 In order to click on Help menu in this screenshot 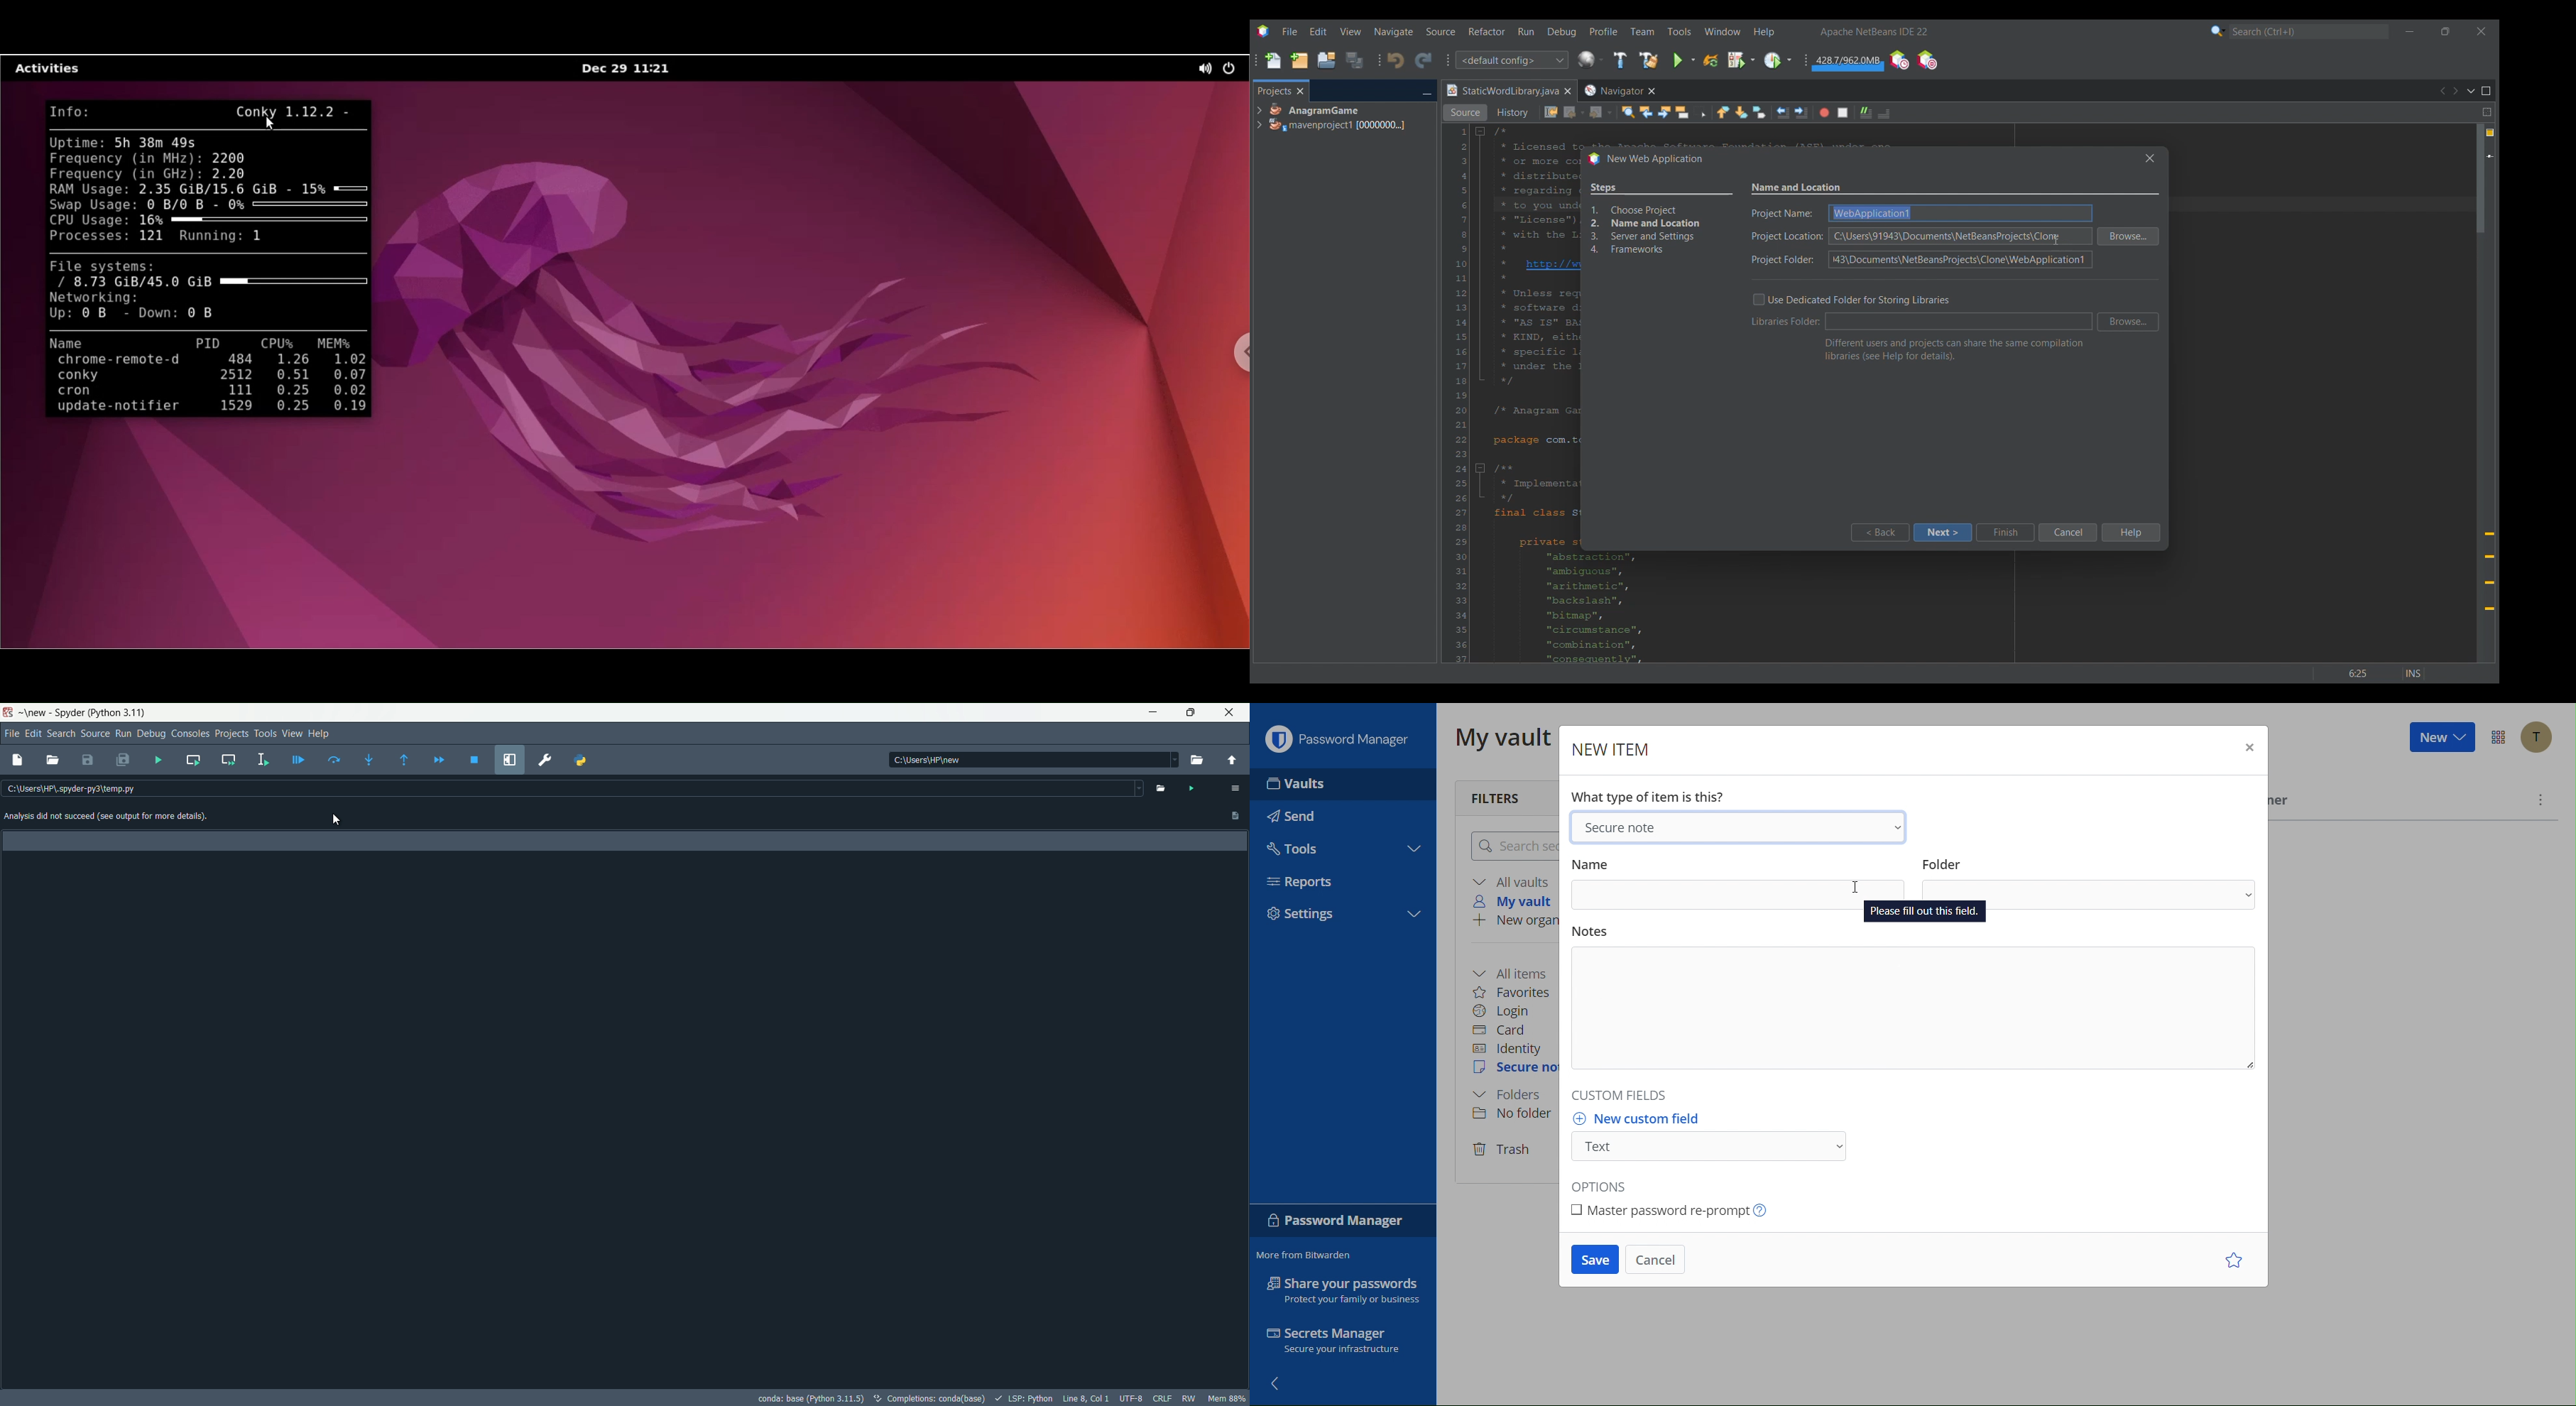, I will do `click(1764, 32)`.